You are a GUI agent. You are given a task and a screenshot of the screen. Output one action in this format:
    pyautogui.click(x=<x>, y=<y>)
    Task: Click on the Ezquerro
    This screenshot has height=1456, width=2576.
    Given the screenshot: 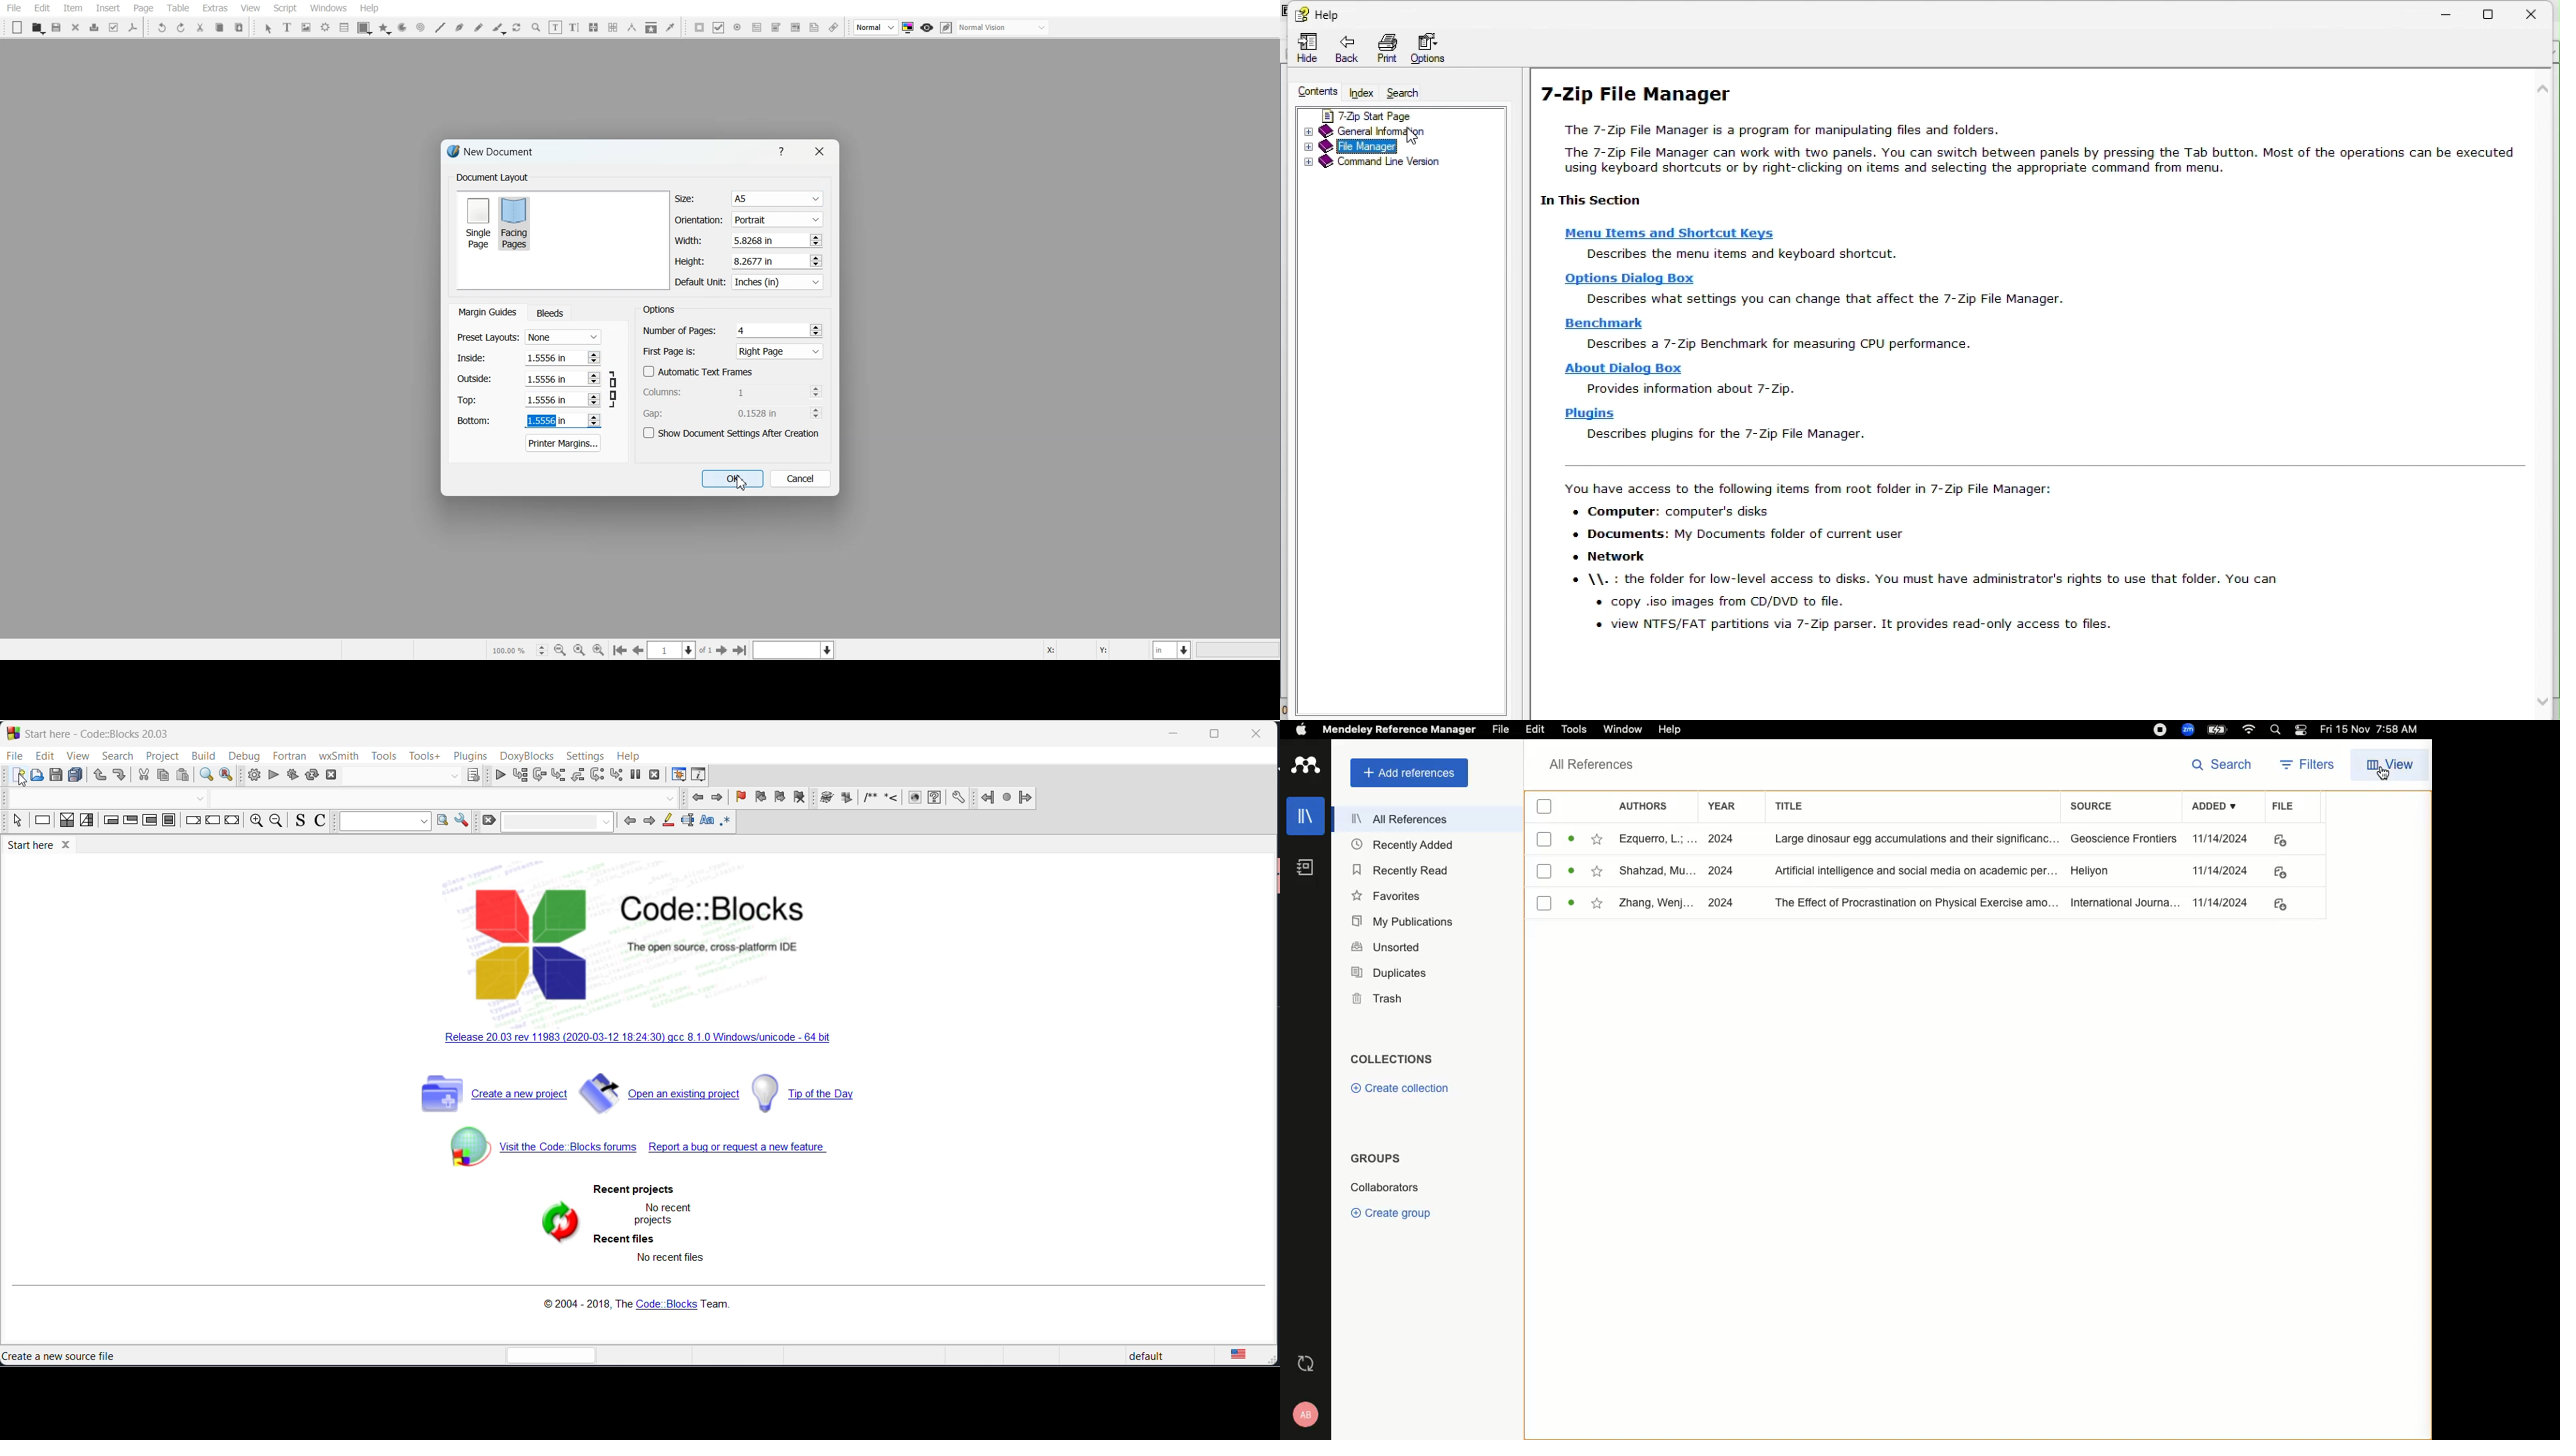 What is the action you would take?
    pyautogui.click(x=1654, y=840)
    